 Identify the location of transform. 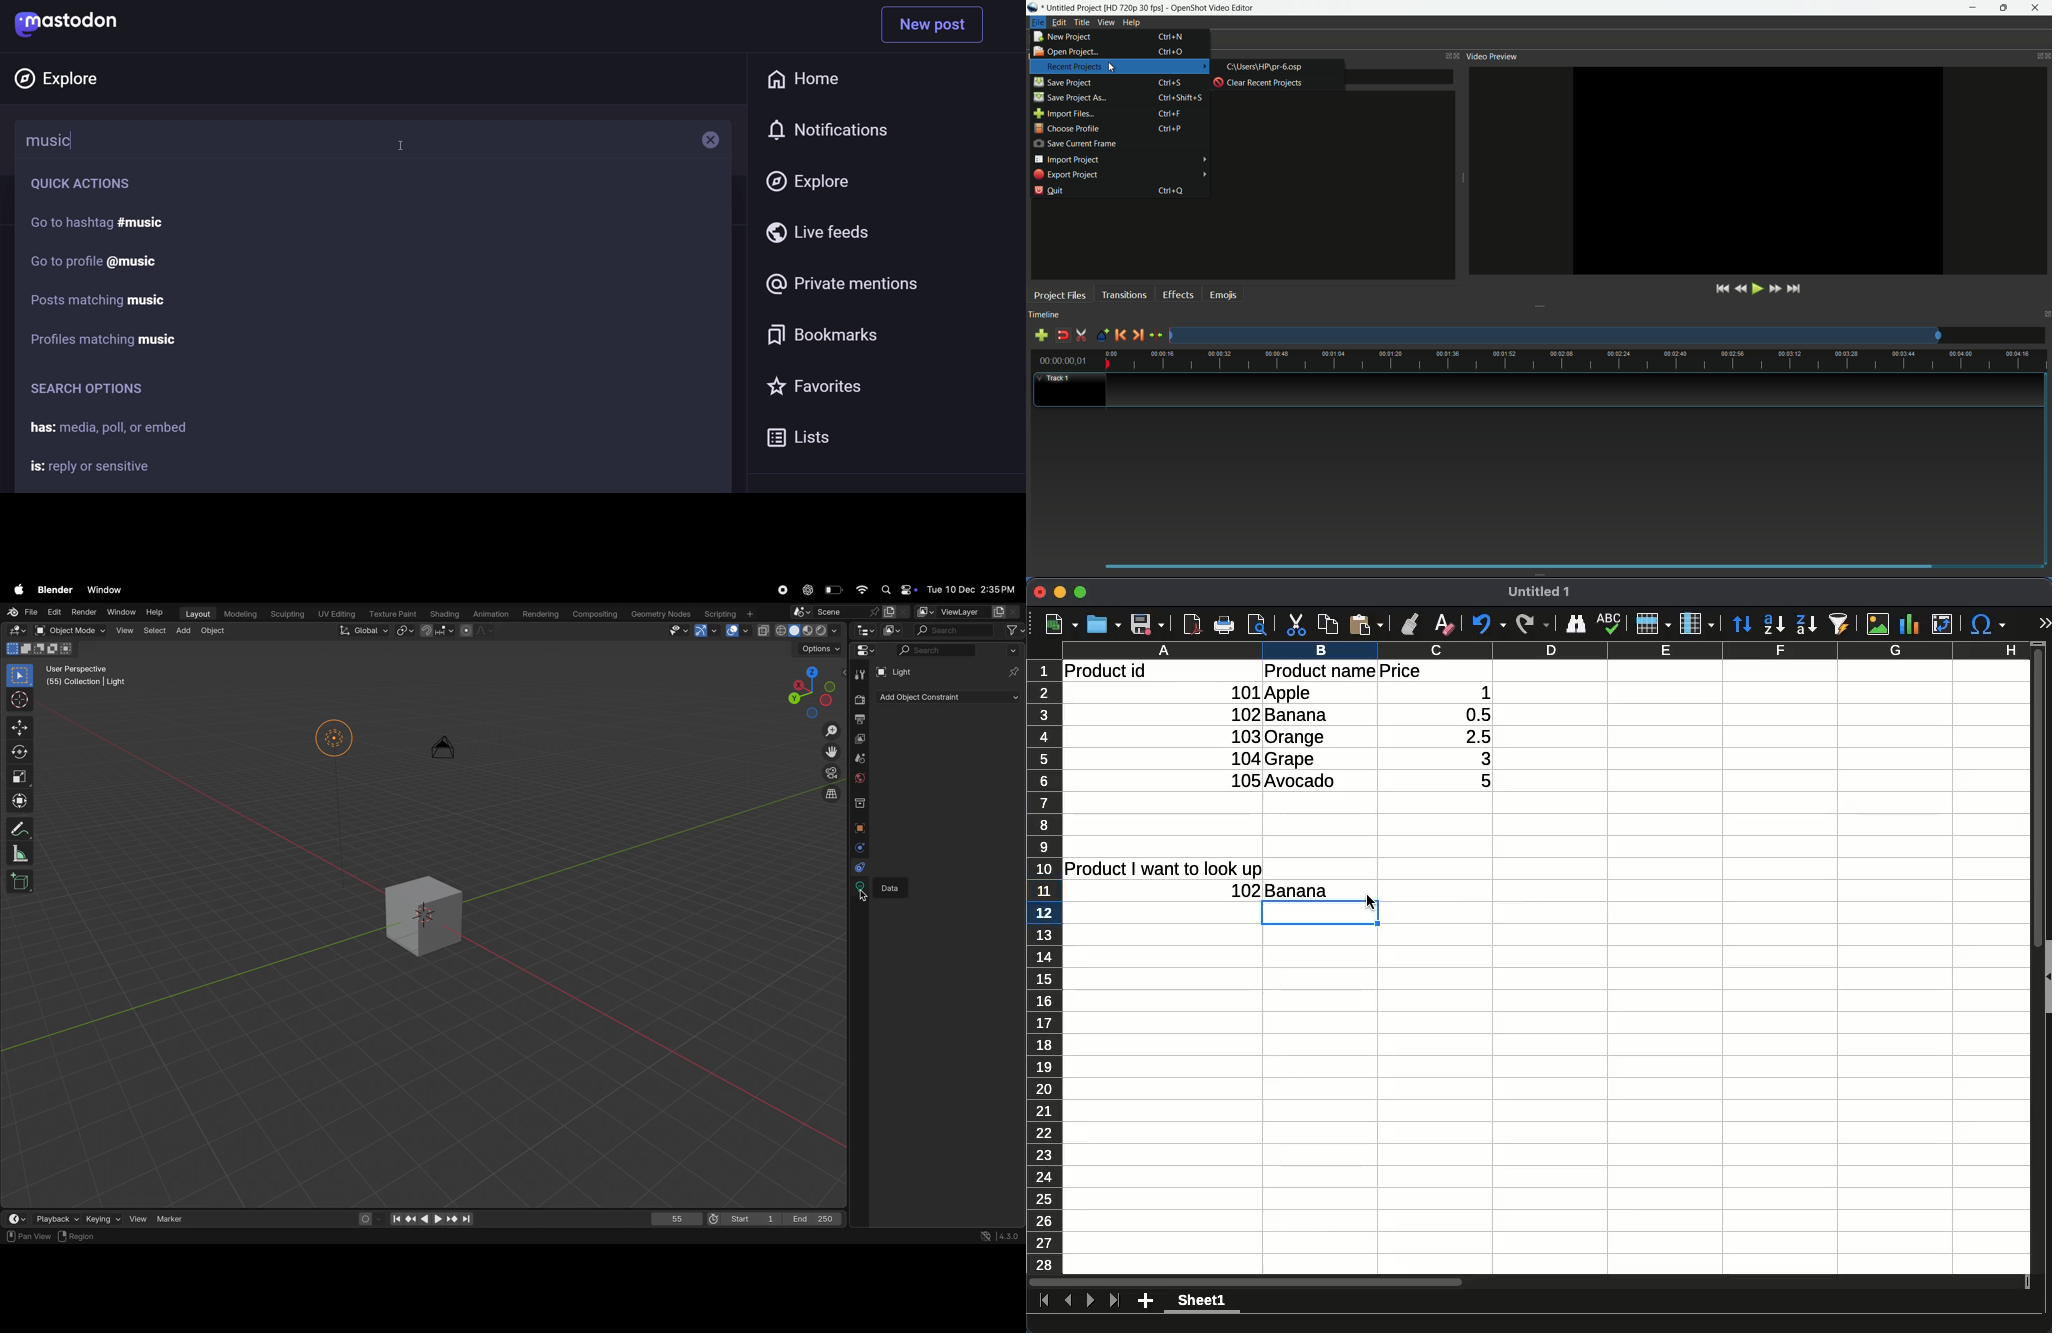
(21, 803).